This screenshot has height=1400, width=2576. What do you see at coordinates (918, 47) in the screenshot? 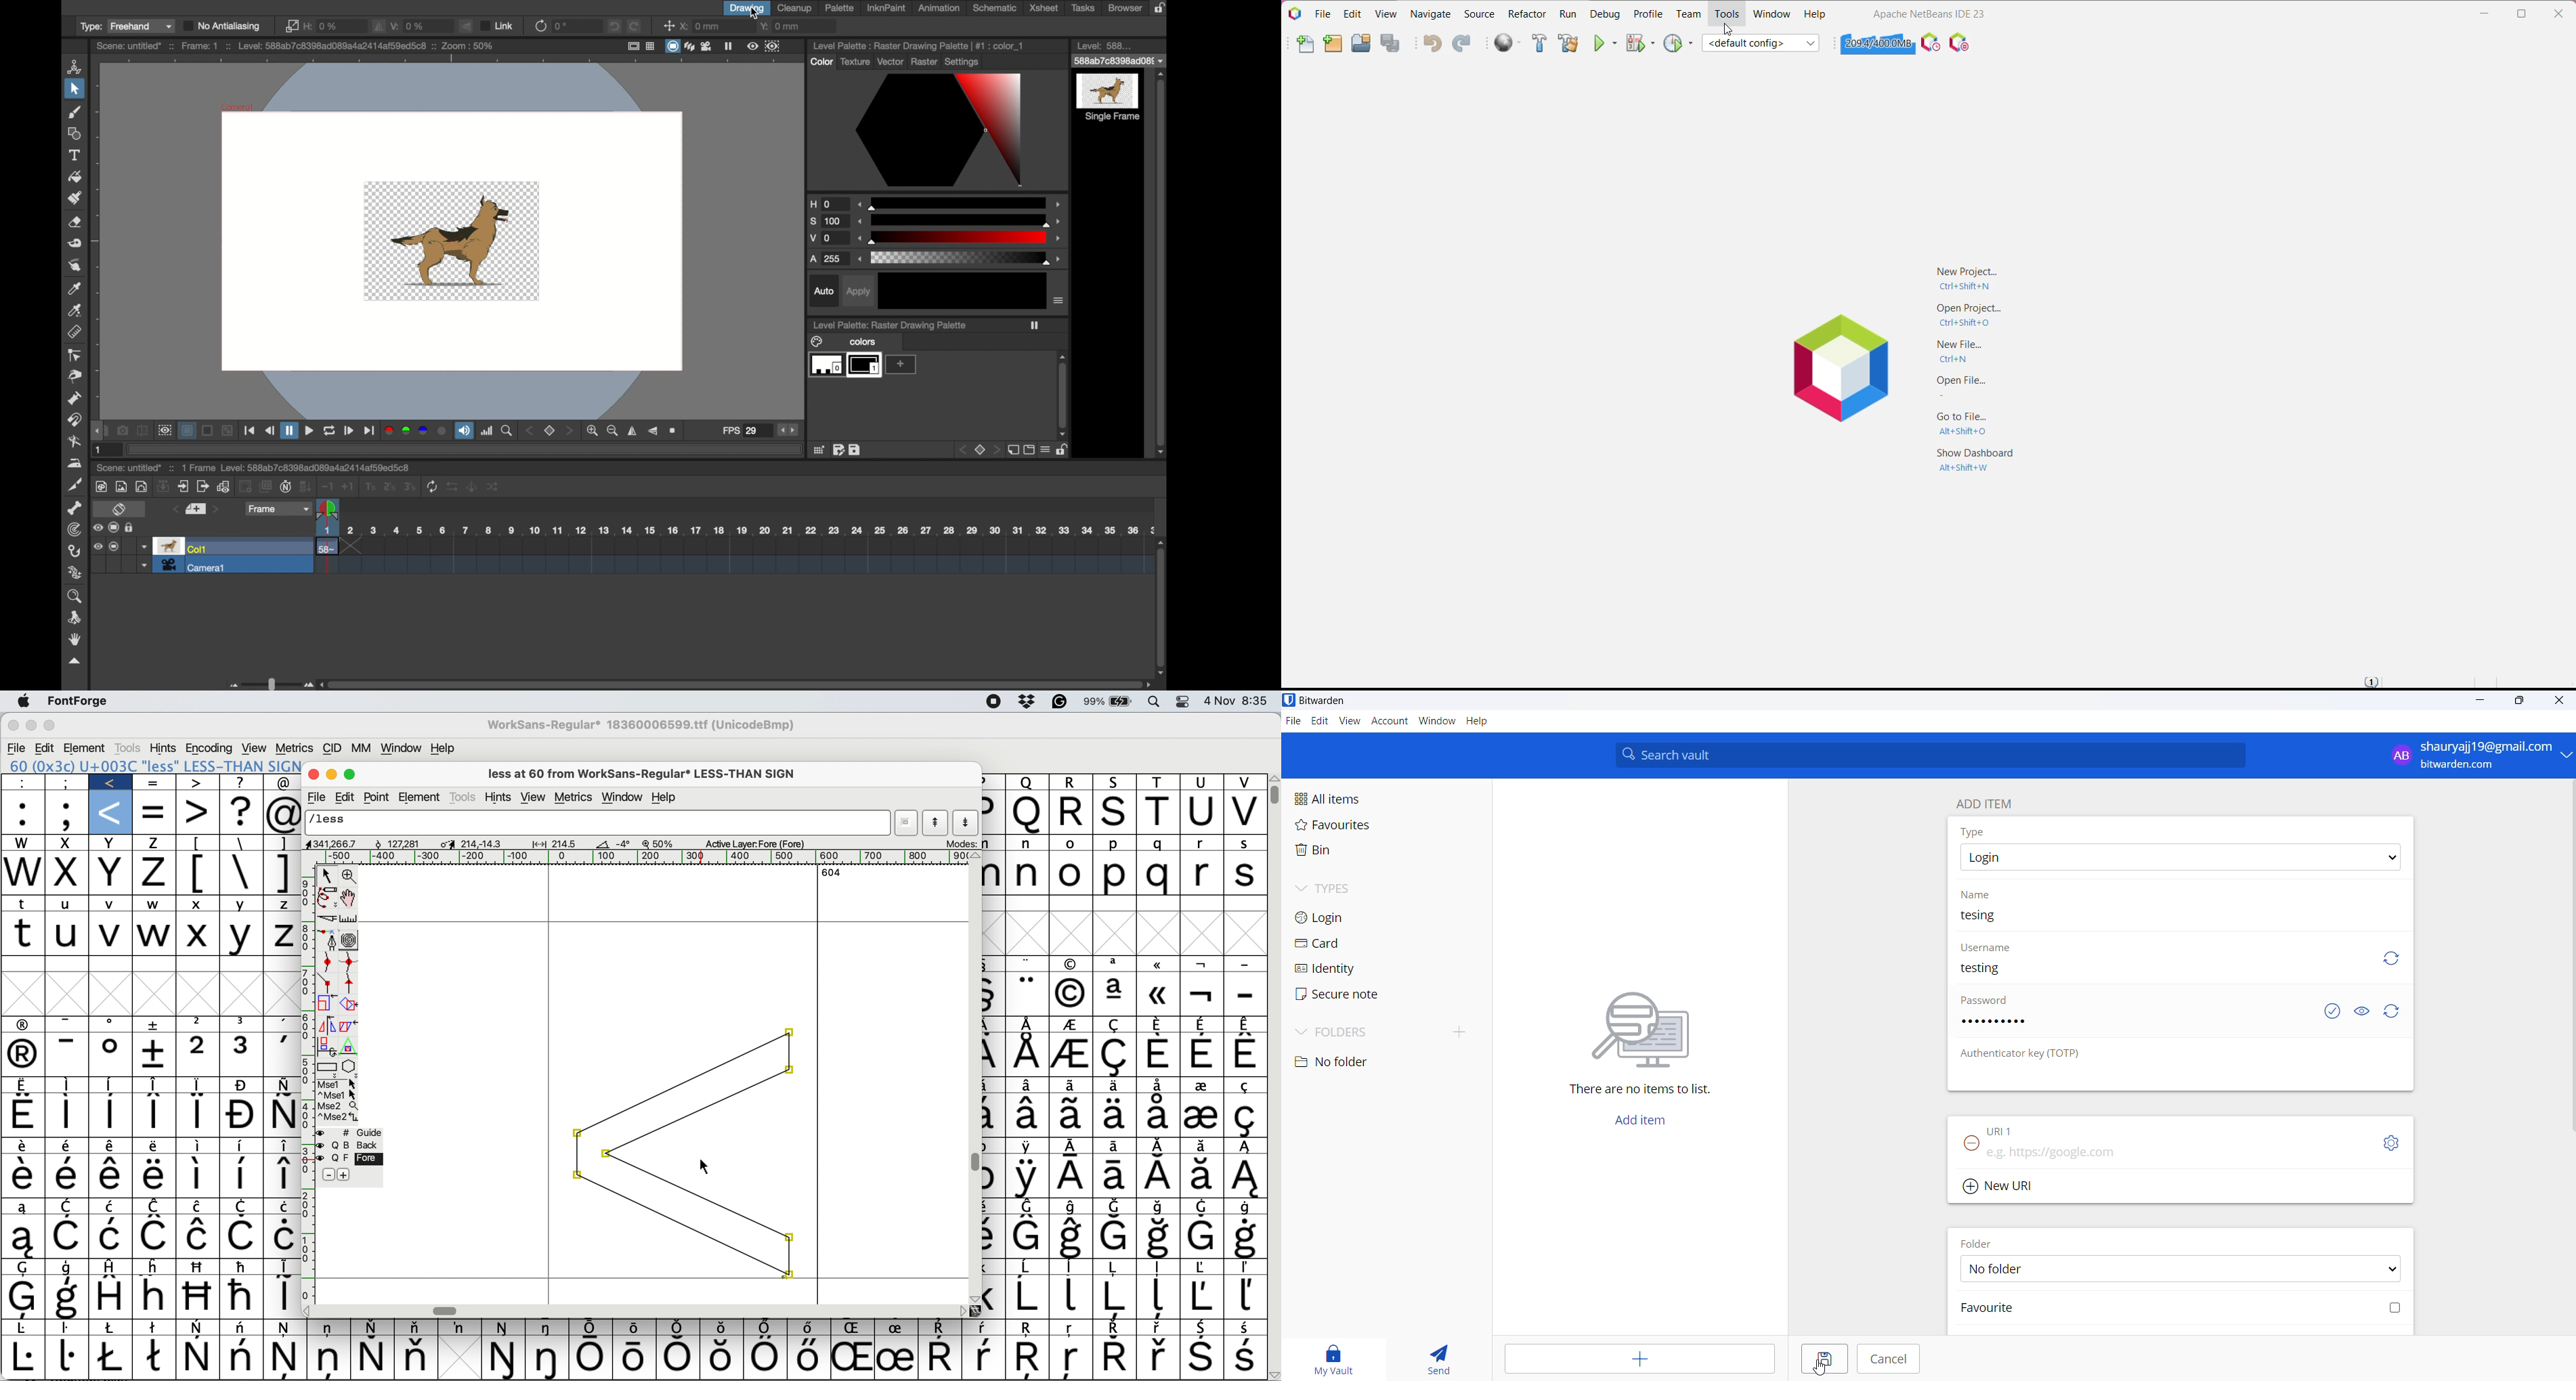
I see `description` at bounding box center [918, 47].